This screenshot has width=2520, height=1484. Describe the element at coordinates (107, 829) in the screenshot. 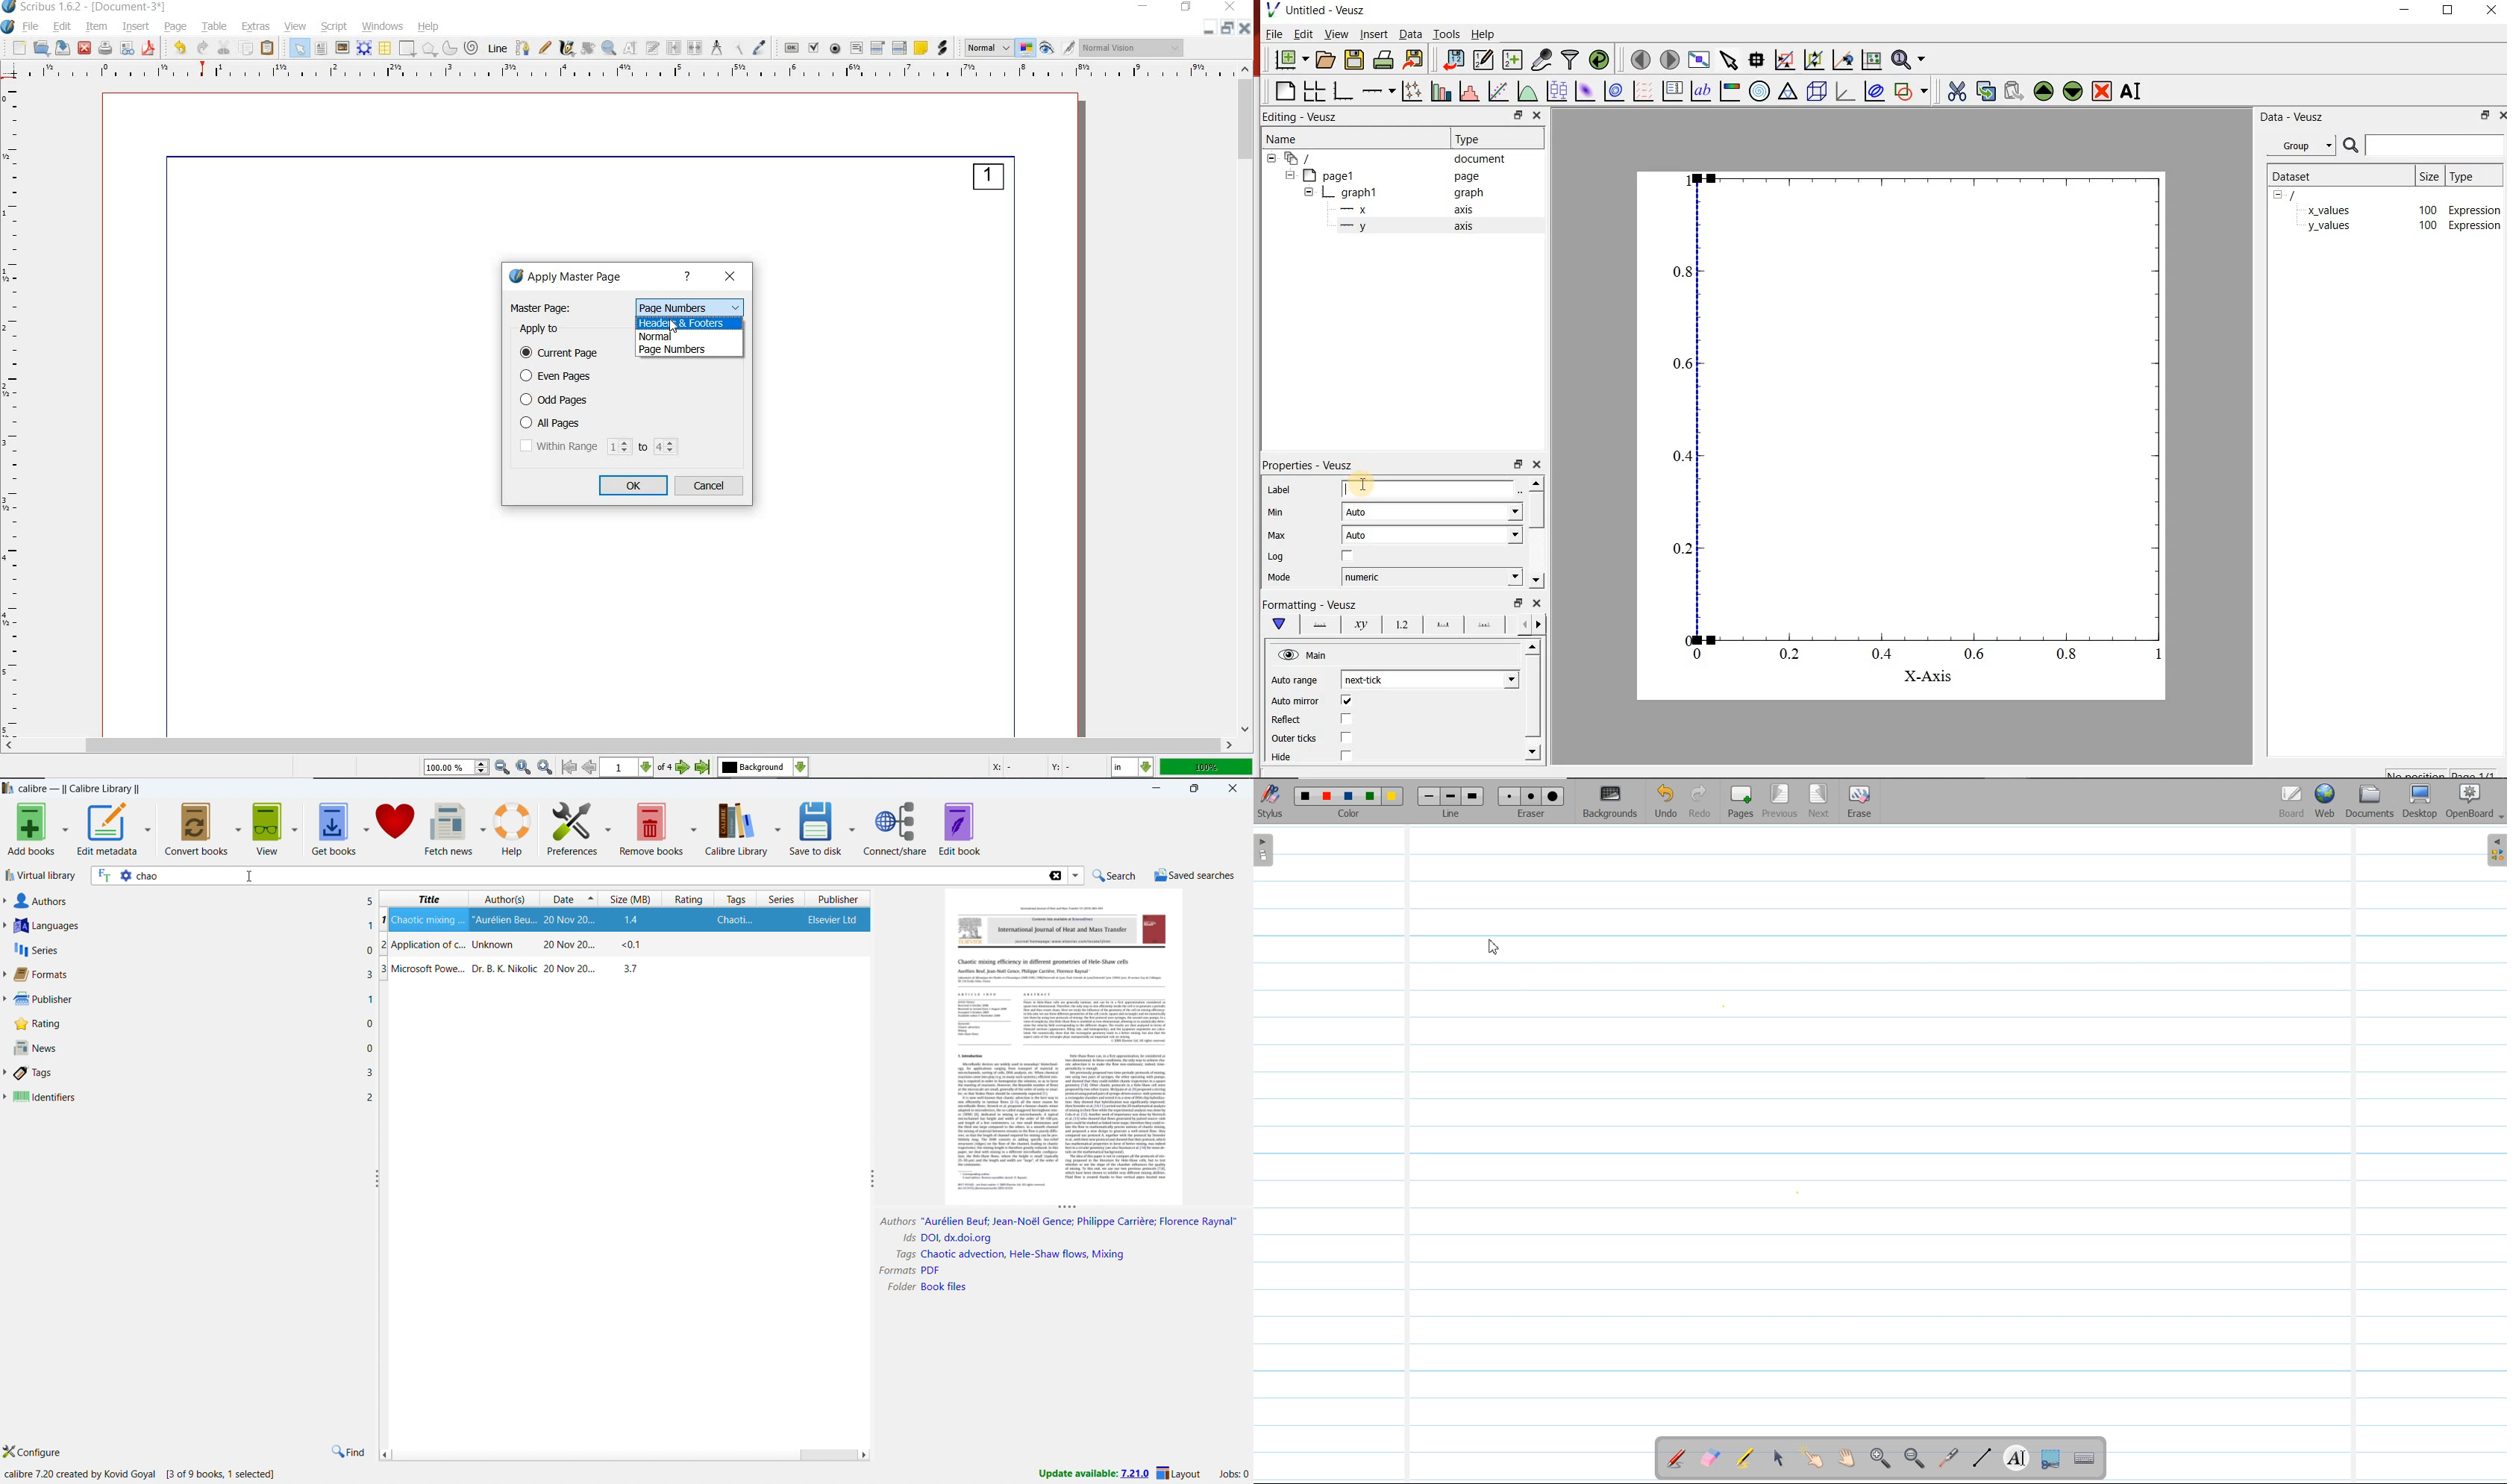

I see `edit metadata` at that location.